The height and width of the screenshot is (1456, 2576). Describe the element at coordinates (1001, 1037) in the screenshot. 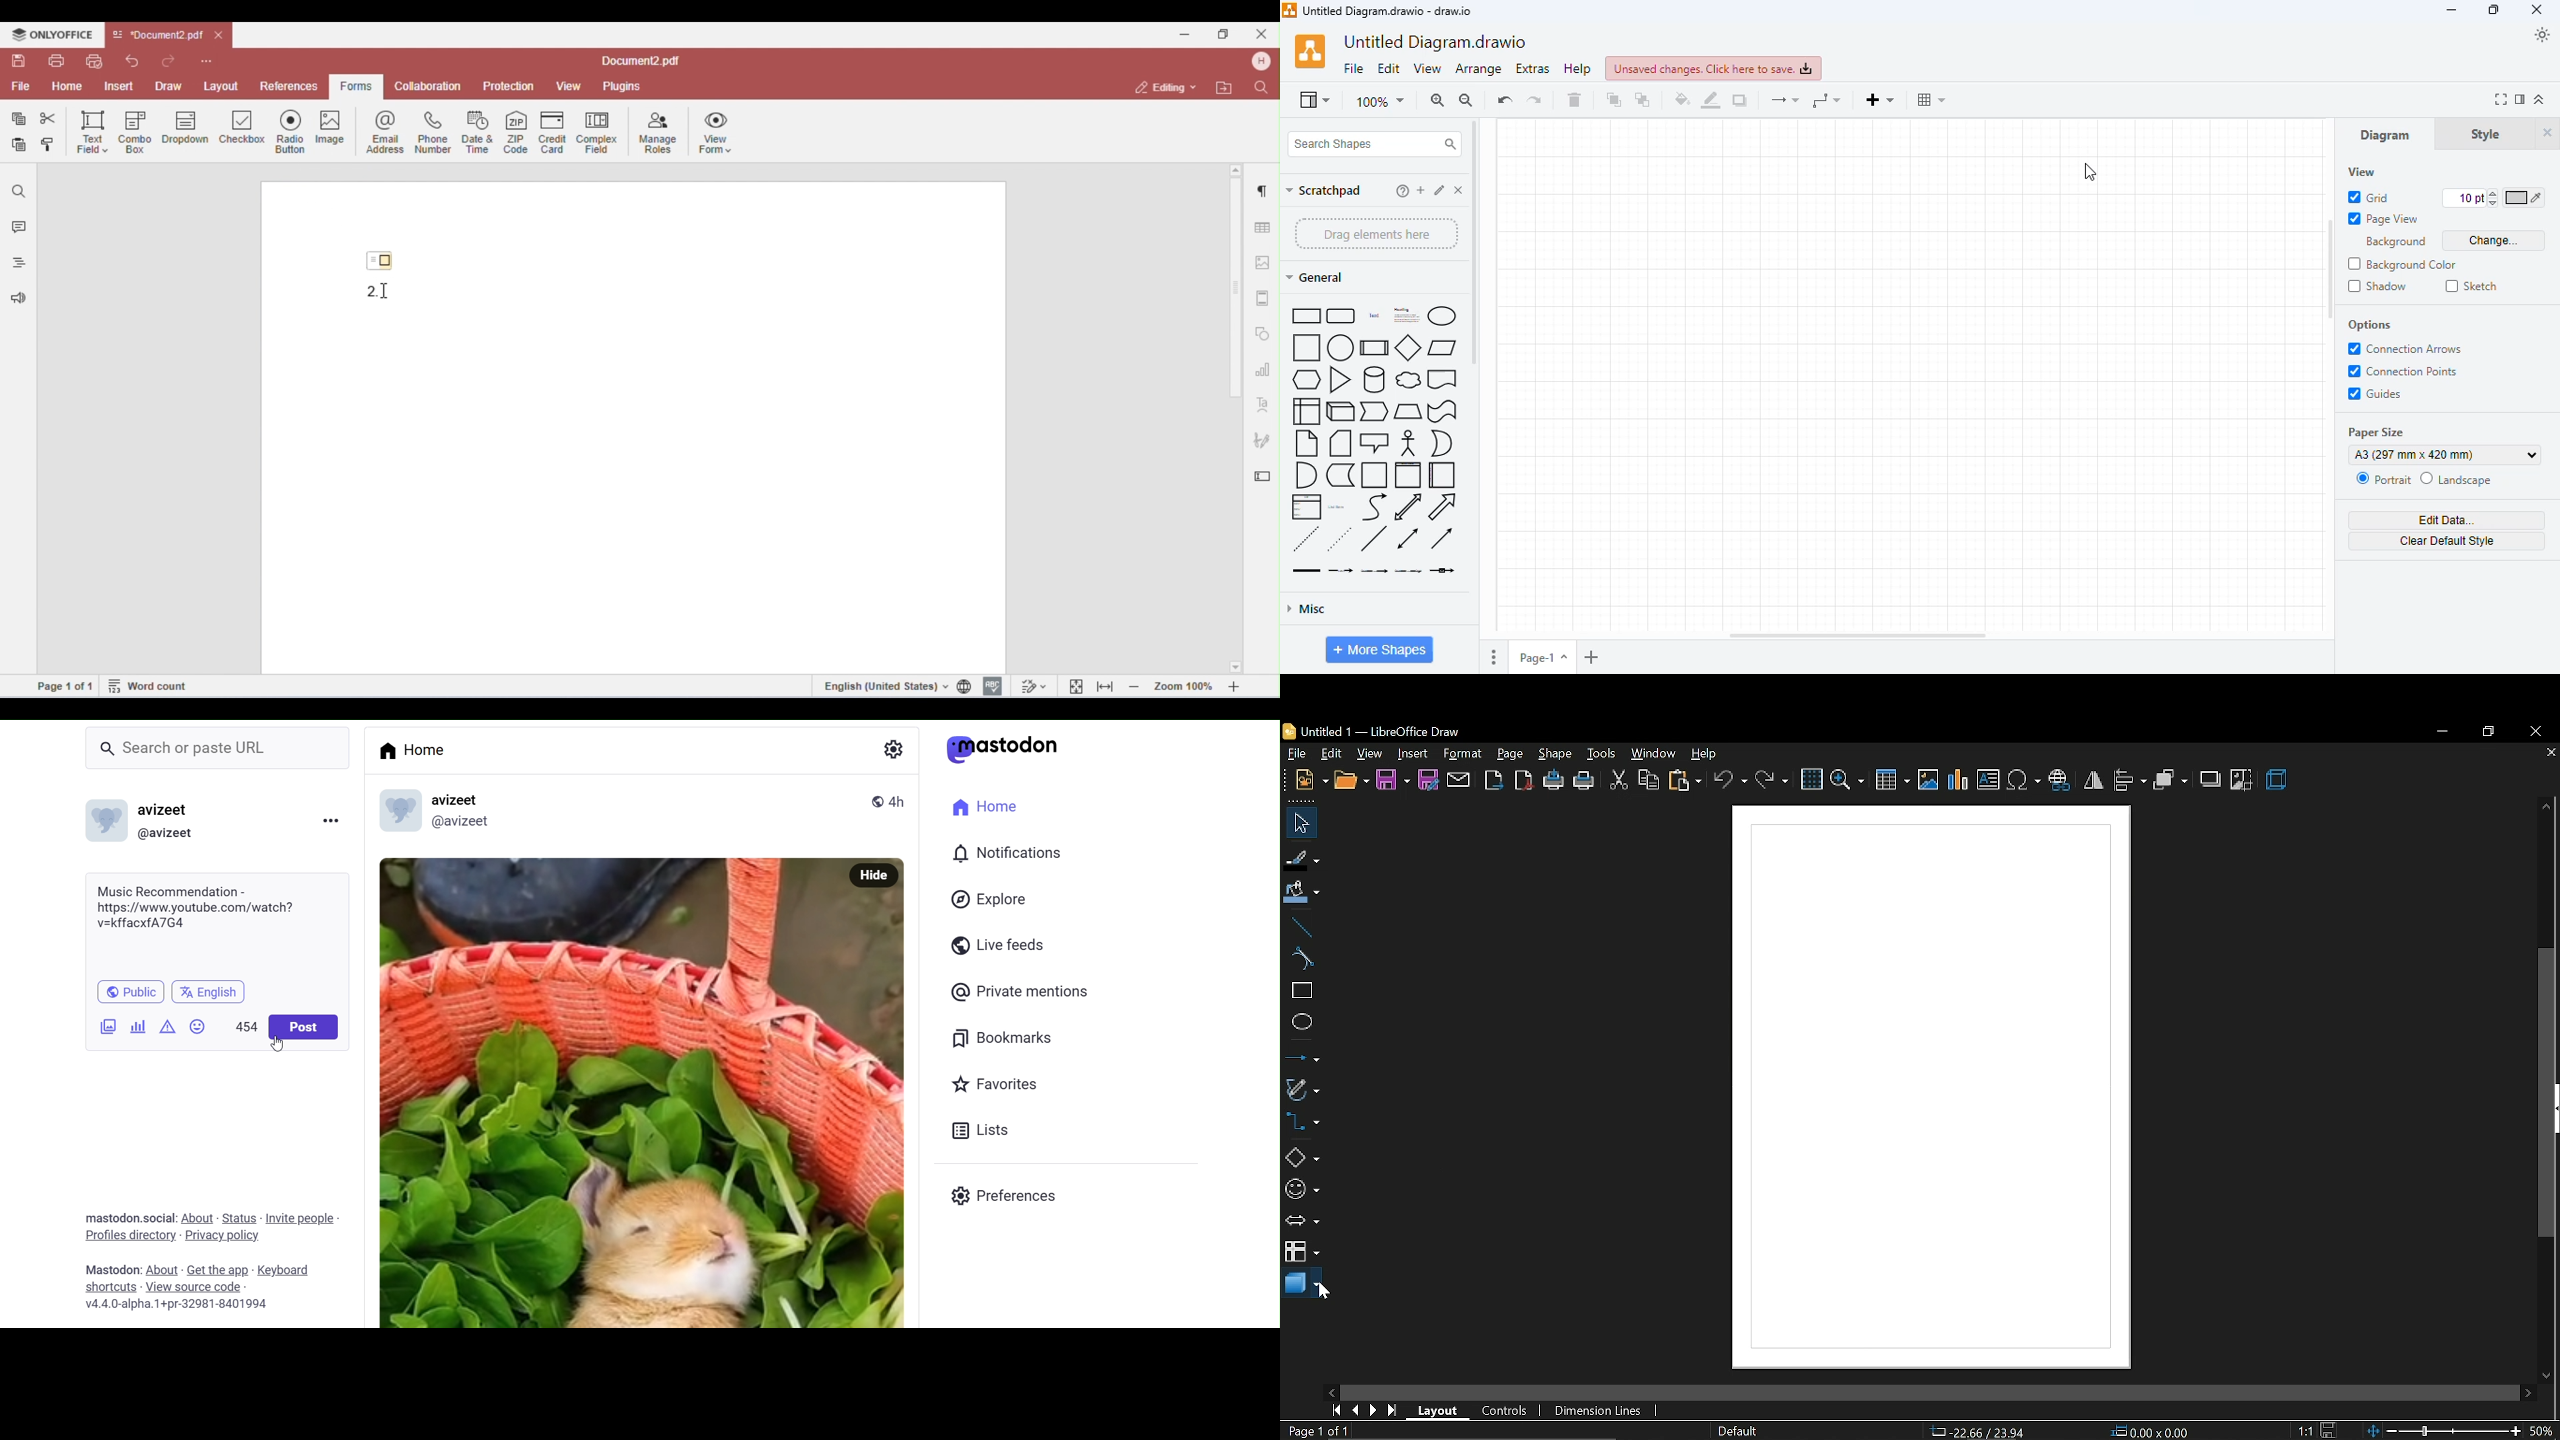

I see `Bookmarks` at that location.